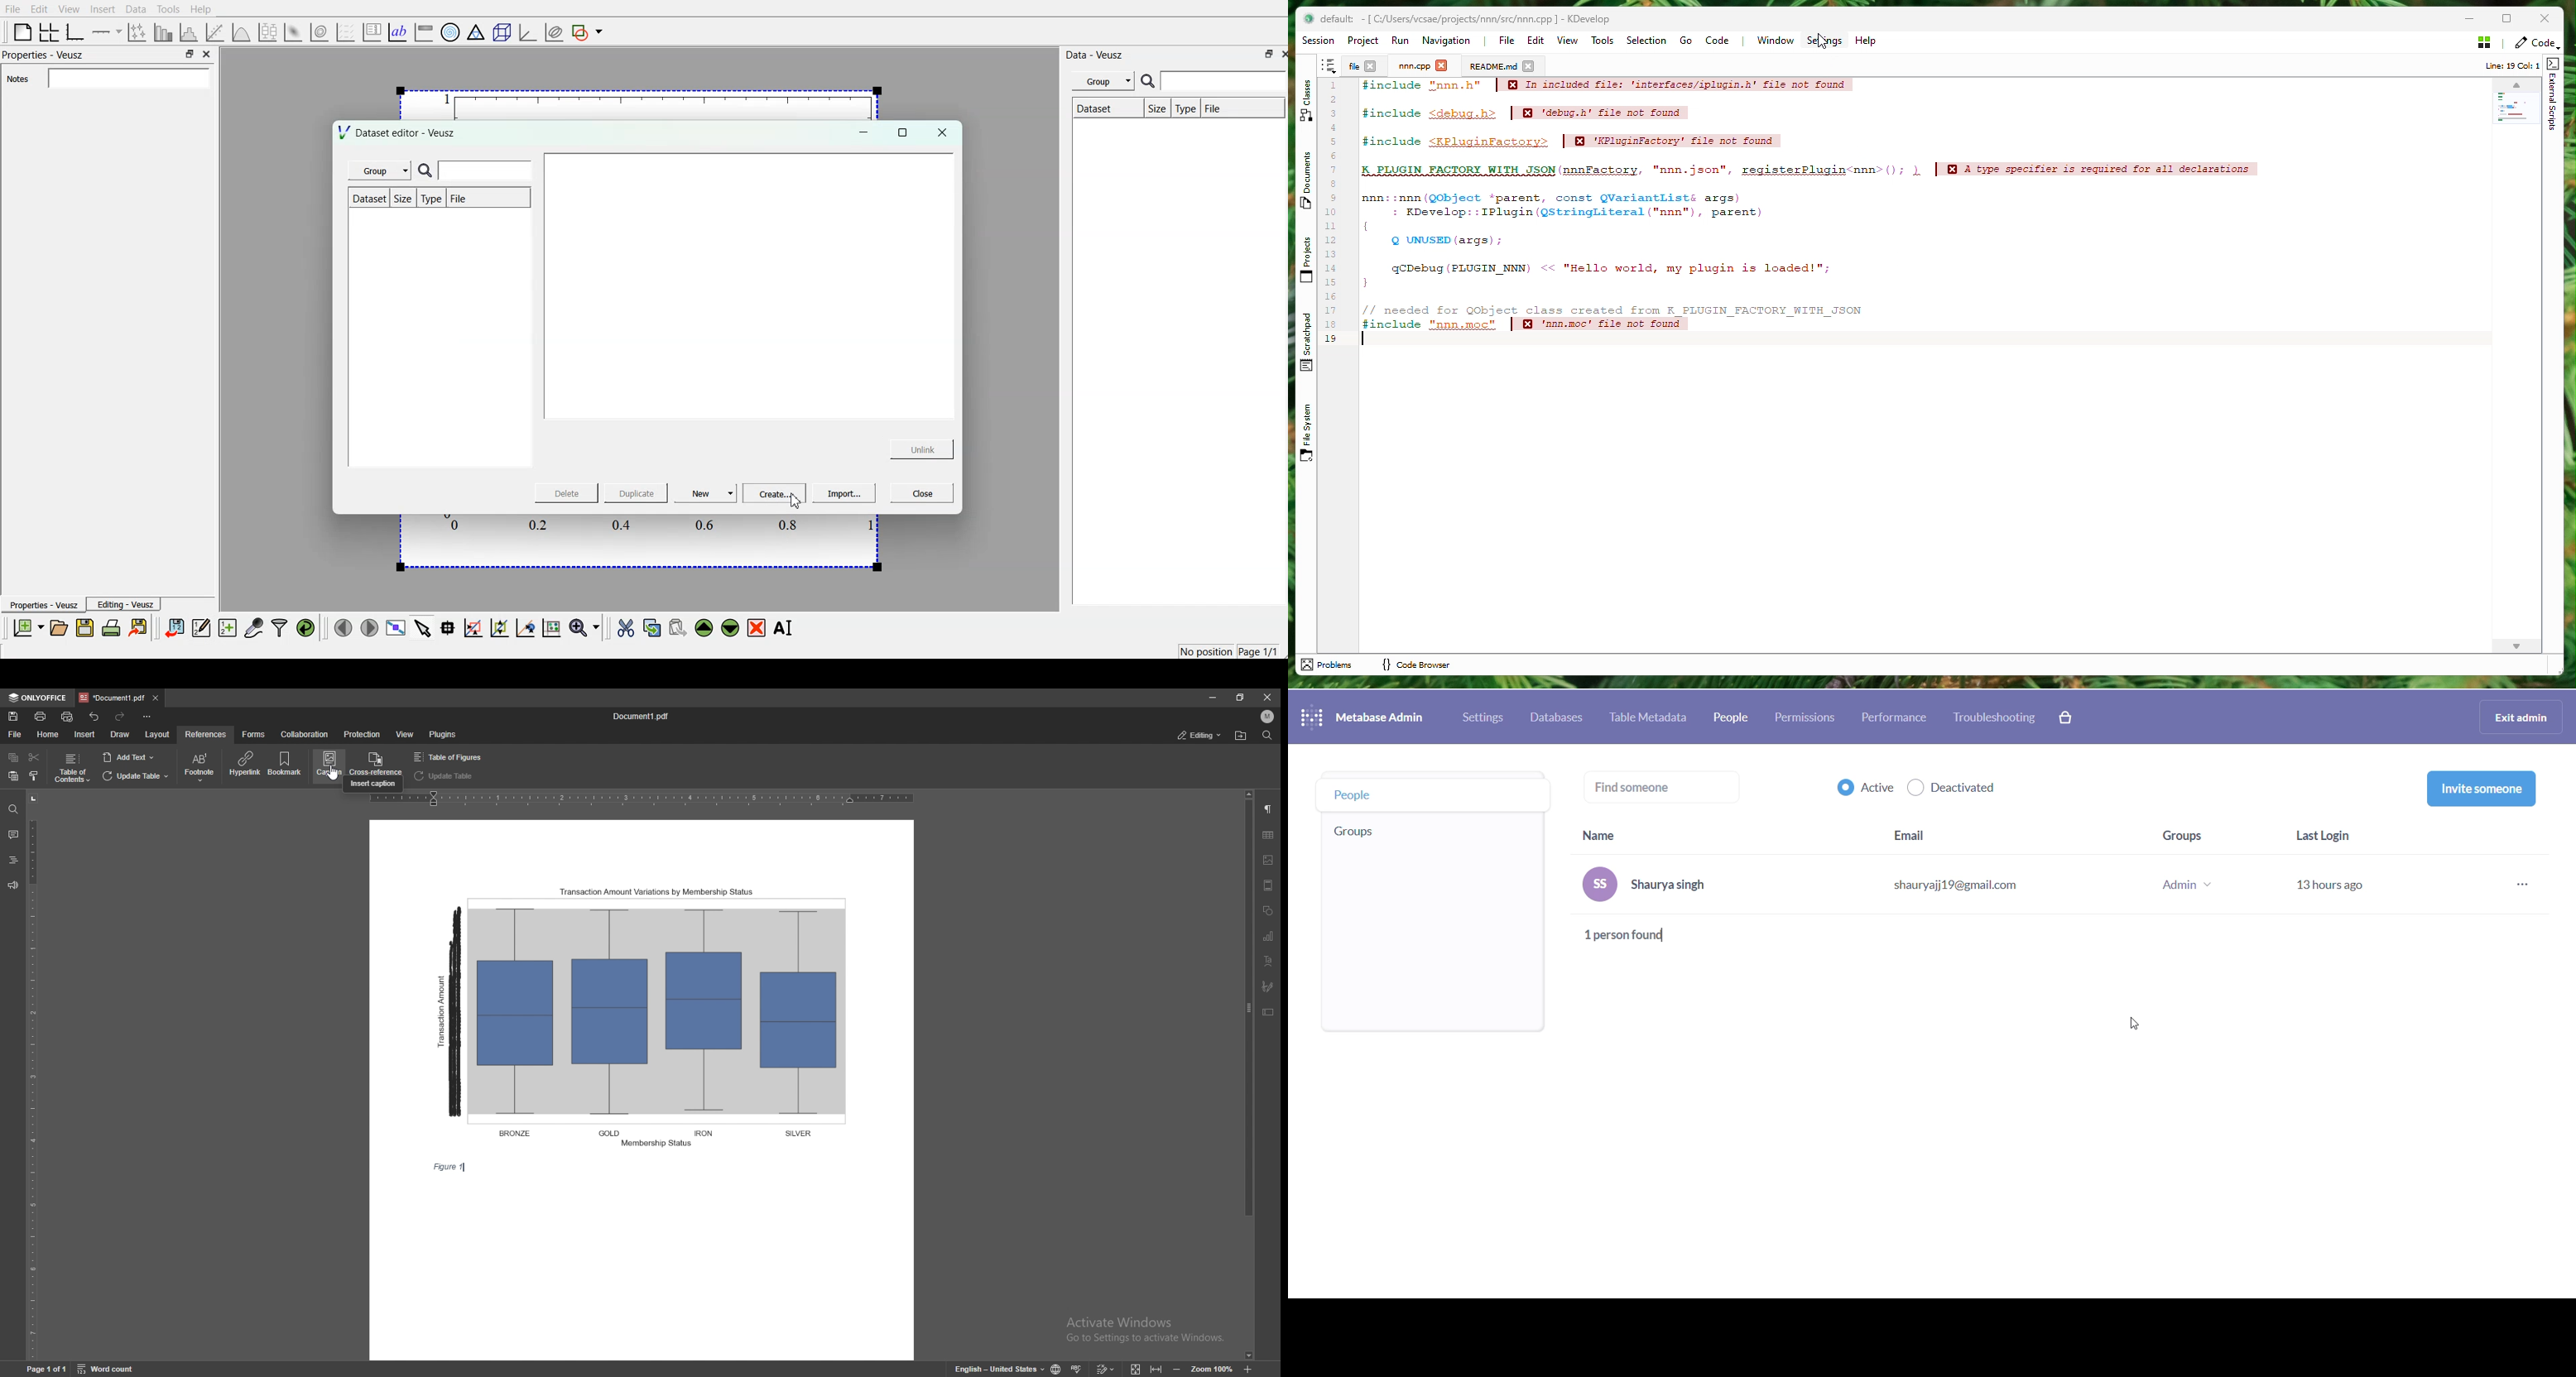 The width and height of the screenshot is (2576, 1400). Describe the element at coordinates (375, 762) in the screenshot. I see `cross references` at that location.